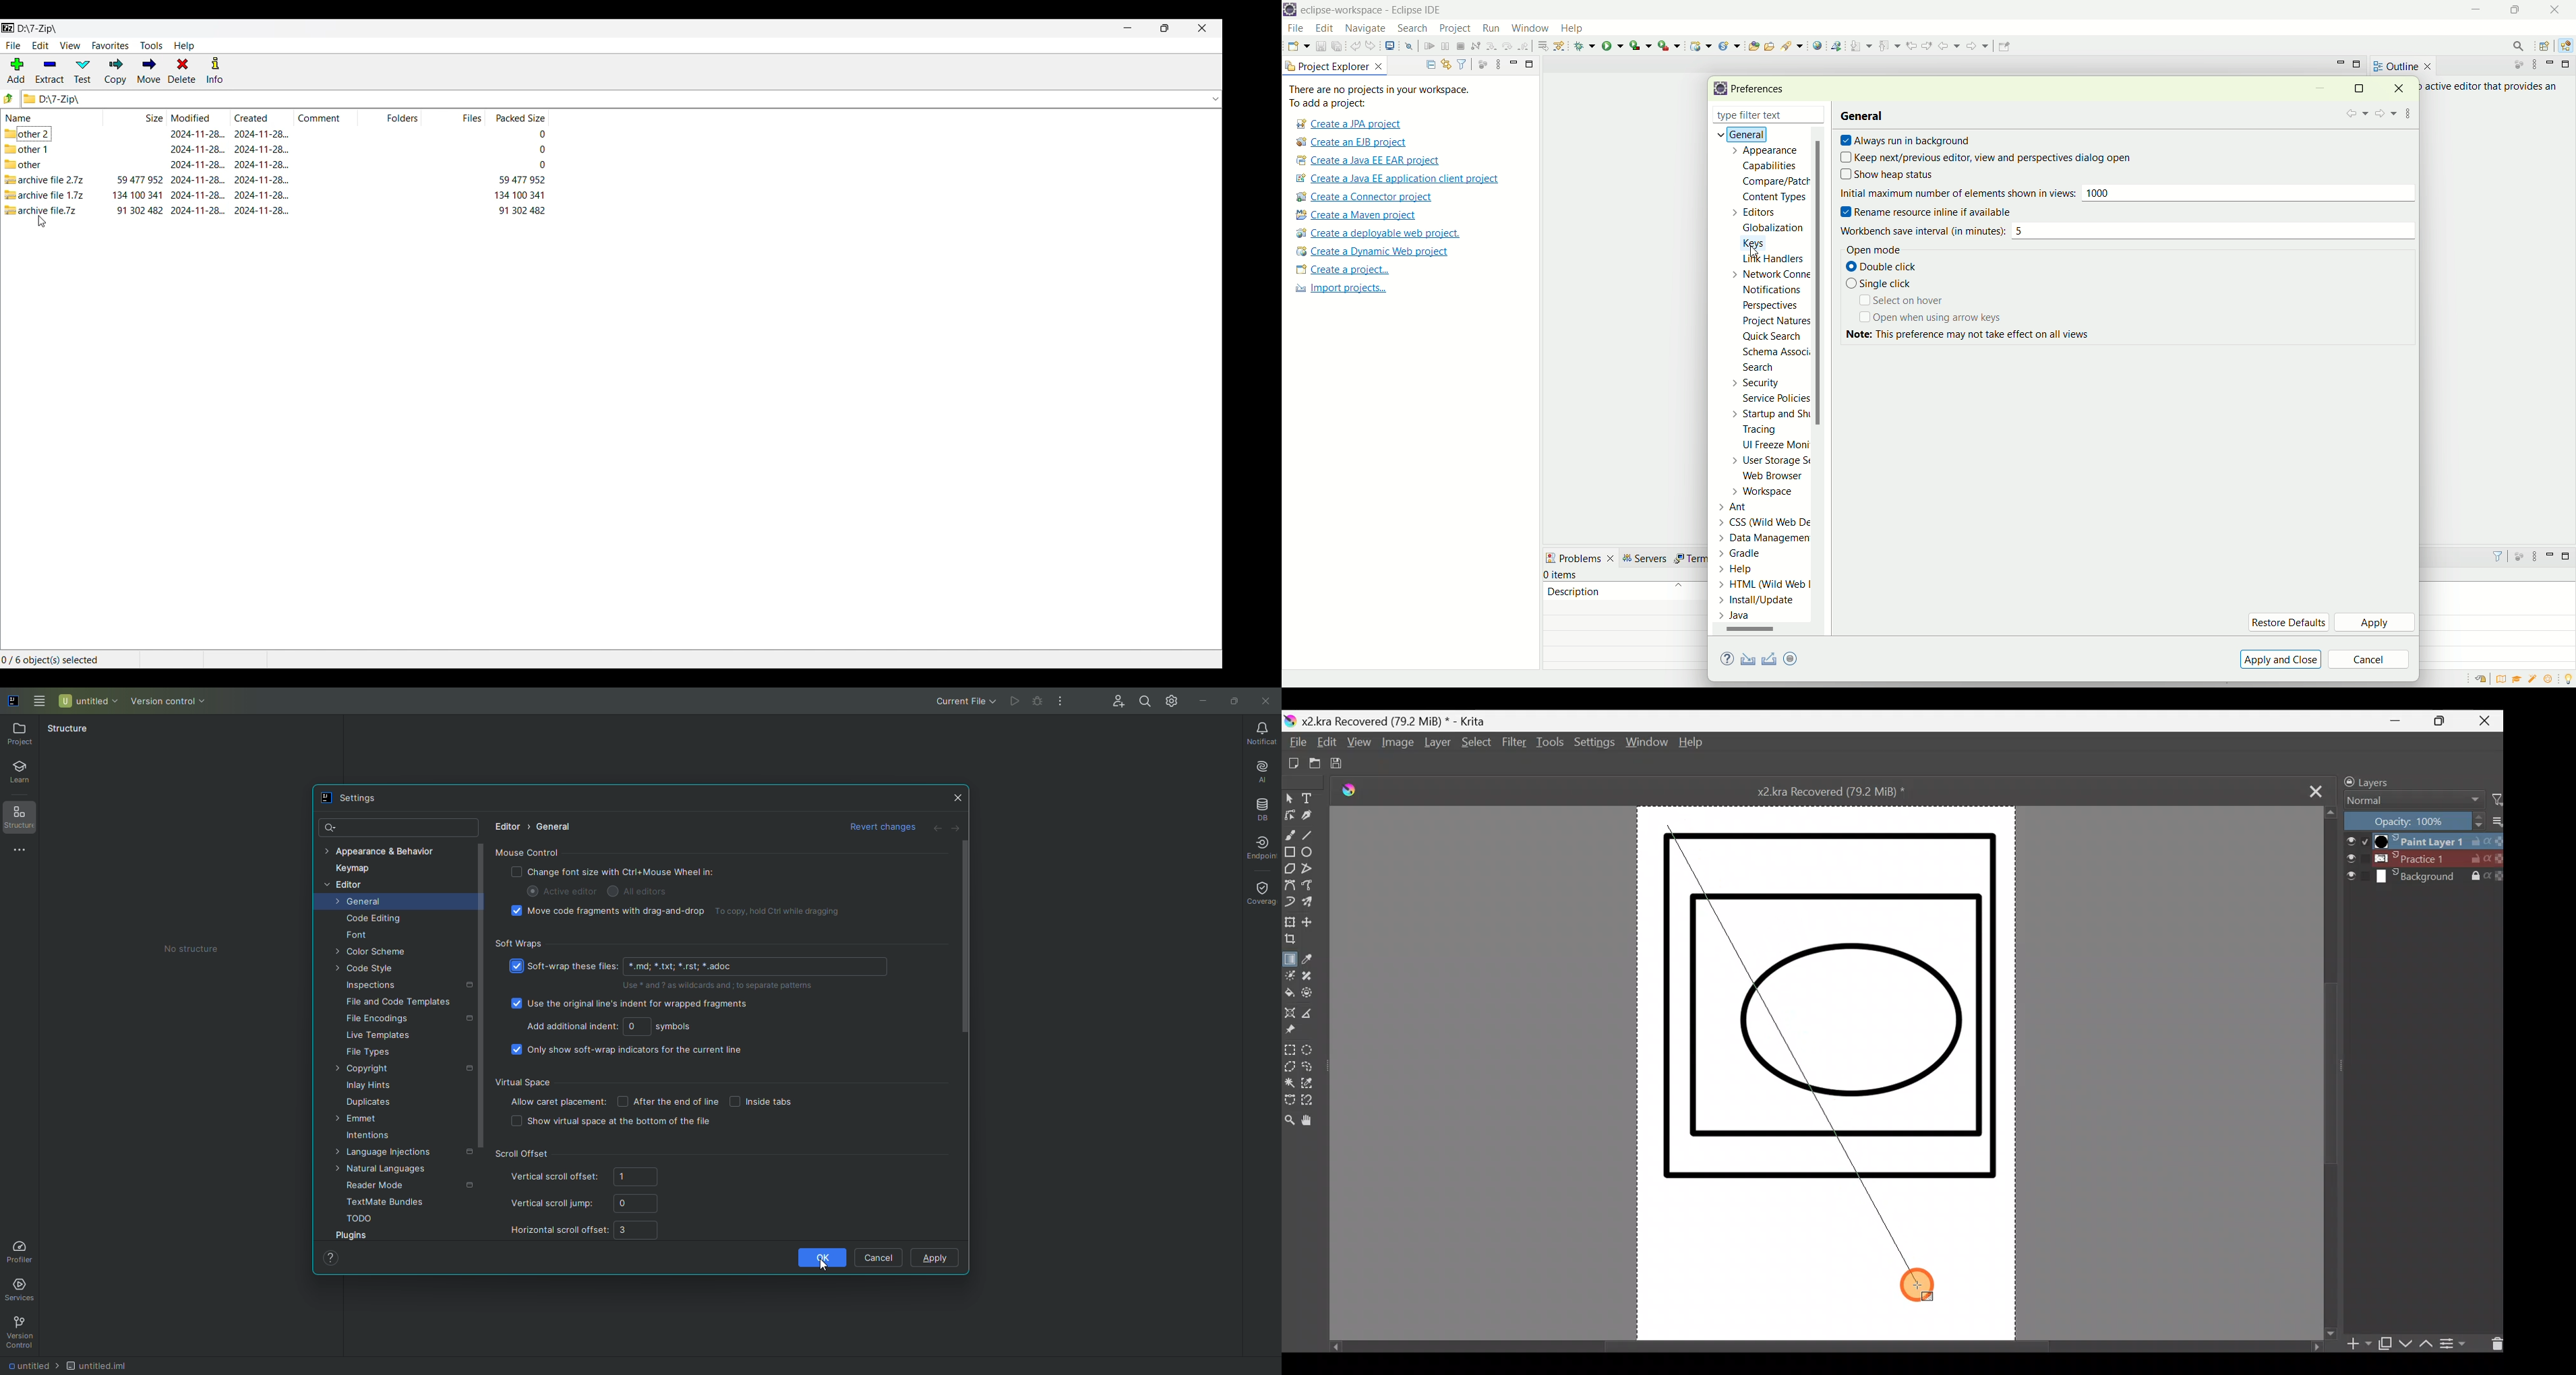  What do you see at coordinates (1118, 702) in the screenshot?
I see `Code With Me` at bounding box center [1118, 702].